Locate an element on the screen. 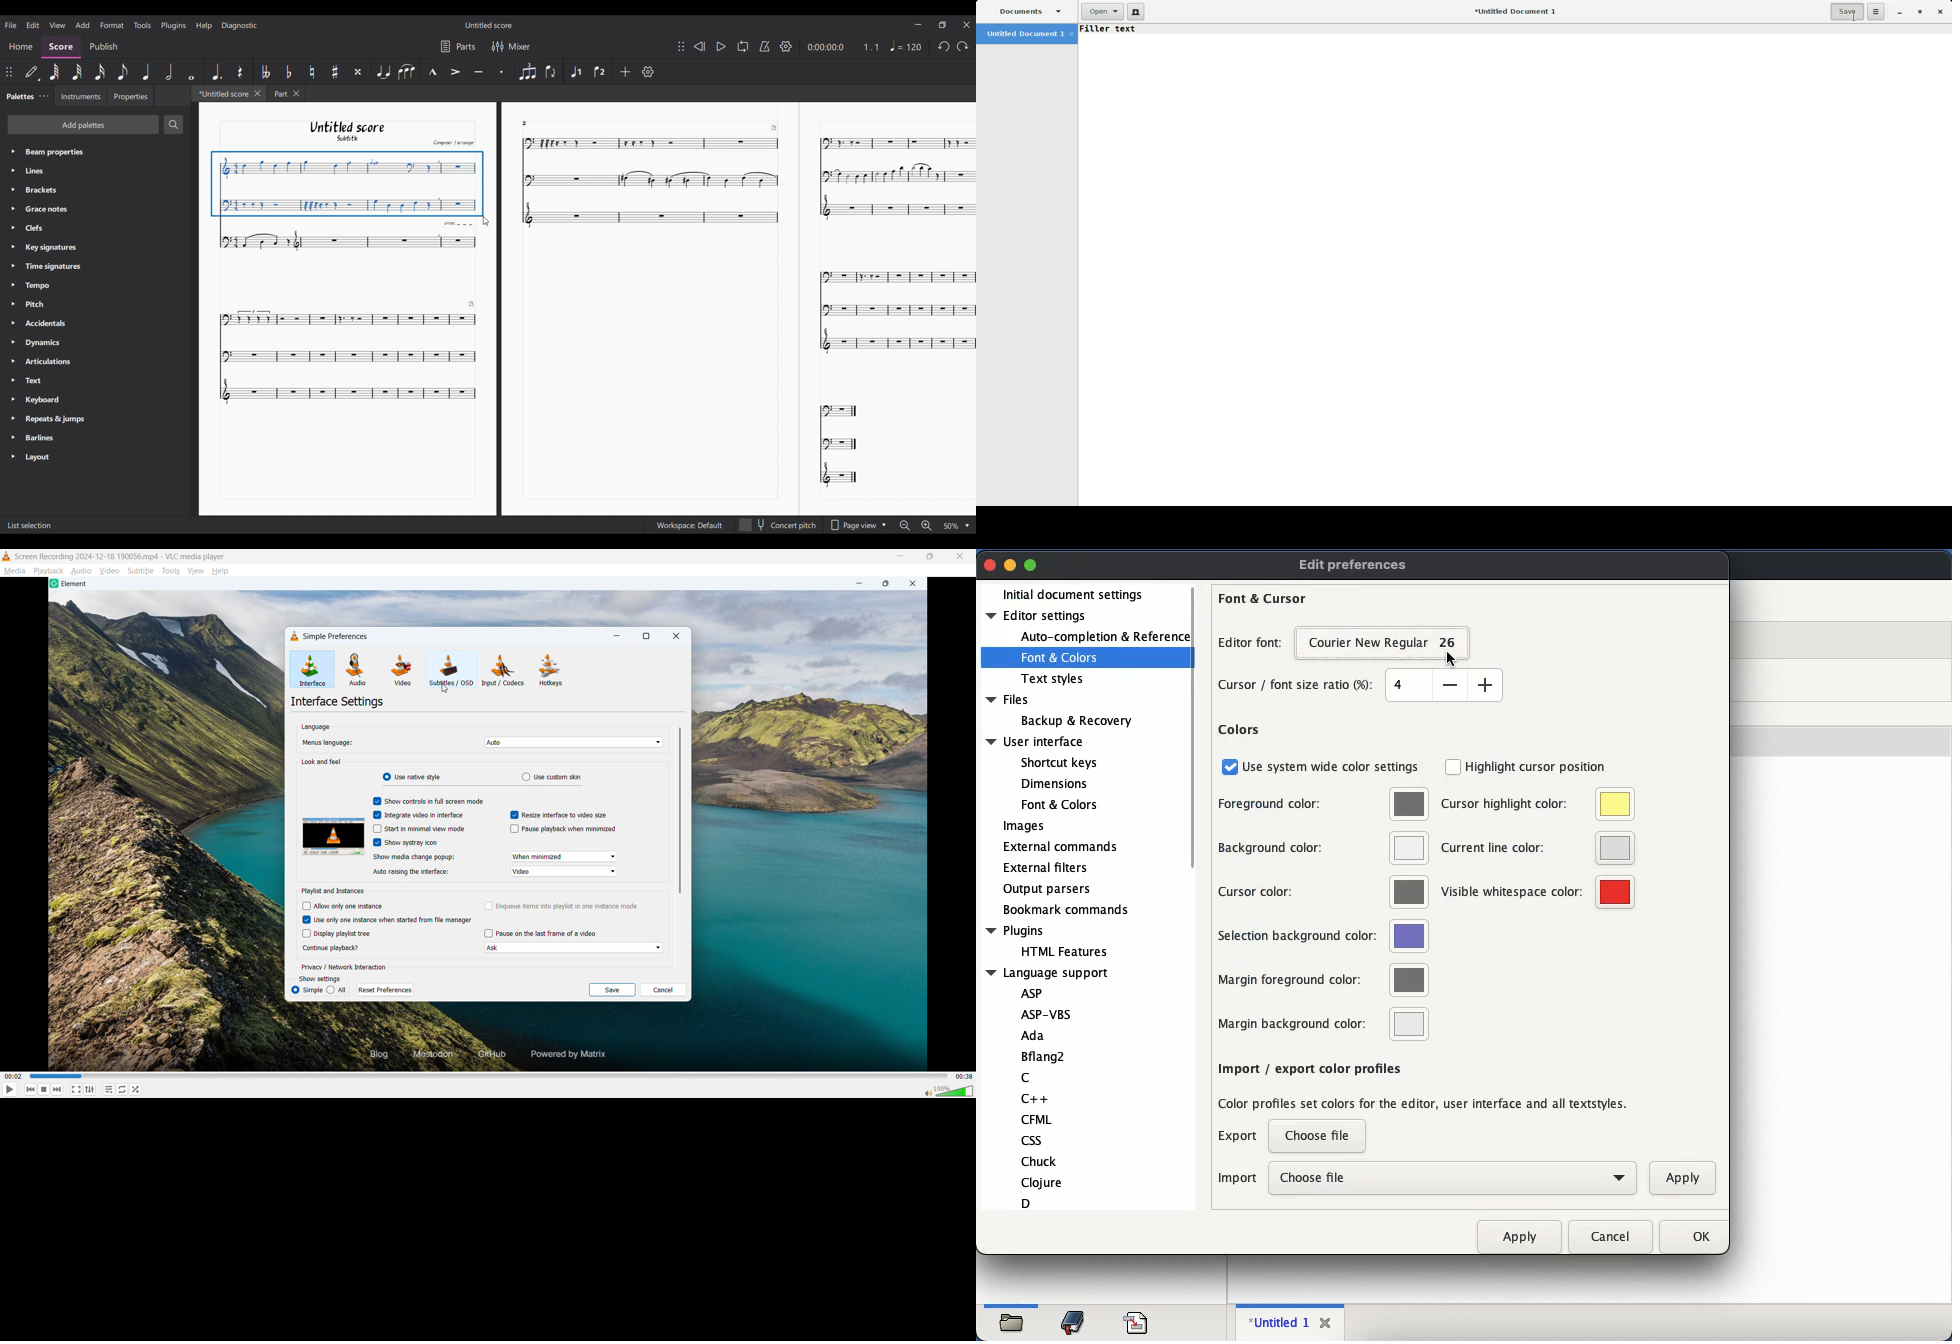 This screenshot has height=1344, width=1960. Layout is located at coordinates (41, 457).